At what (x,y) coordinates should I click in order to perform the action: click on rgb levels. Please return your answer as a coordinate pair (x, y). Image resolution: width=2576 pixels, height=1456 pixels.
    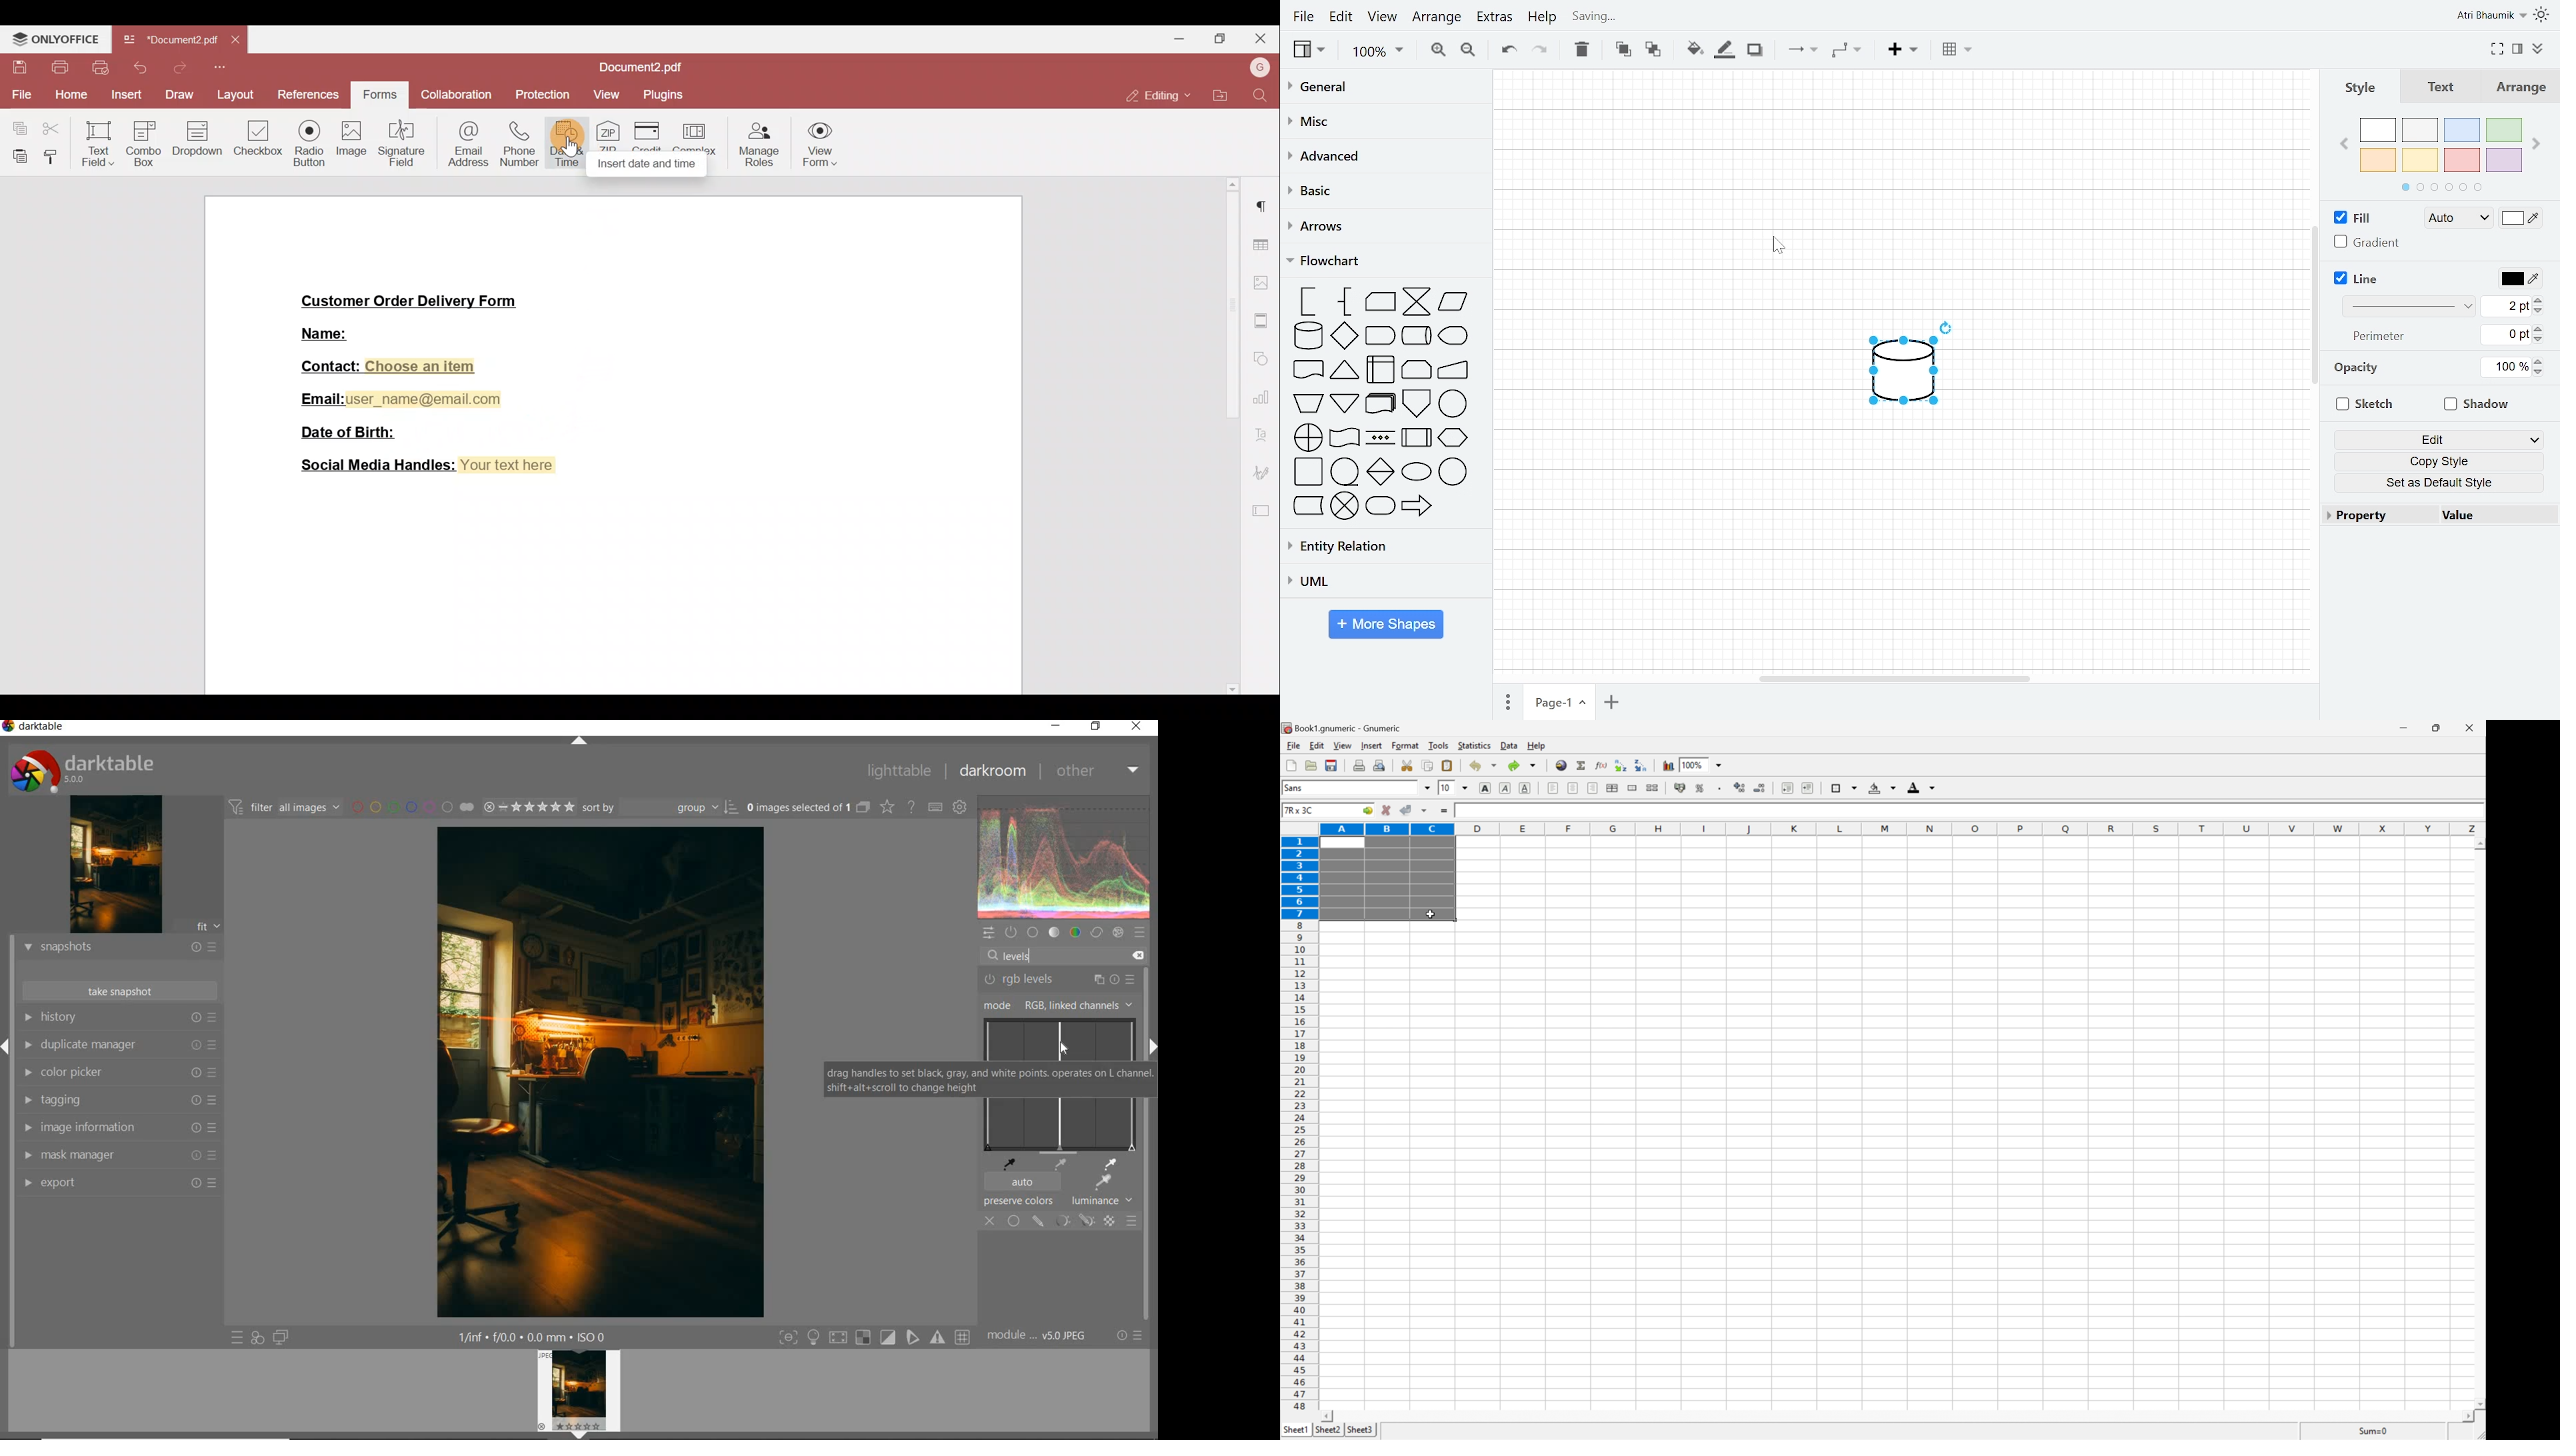
    Looking at the image, I should click on (1059, 979).